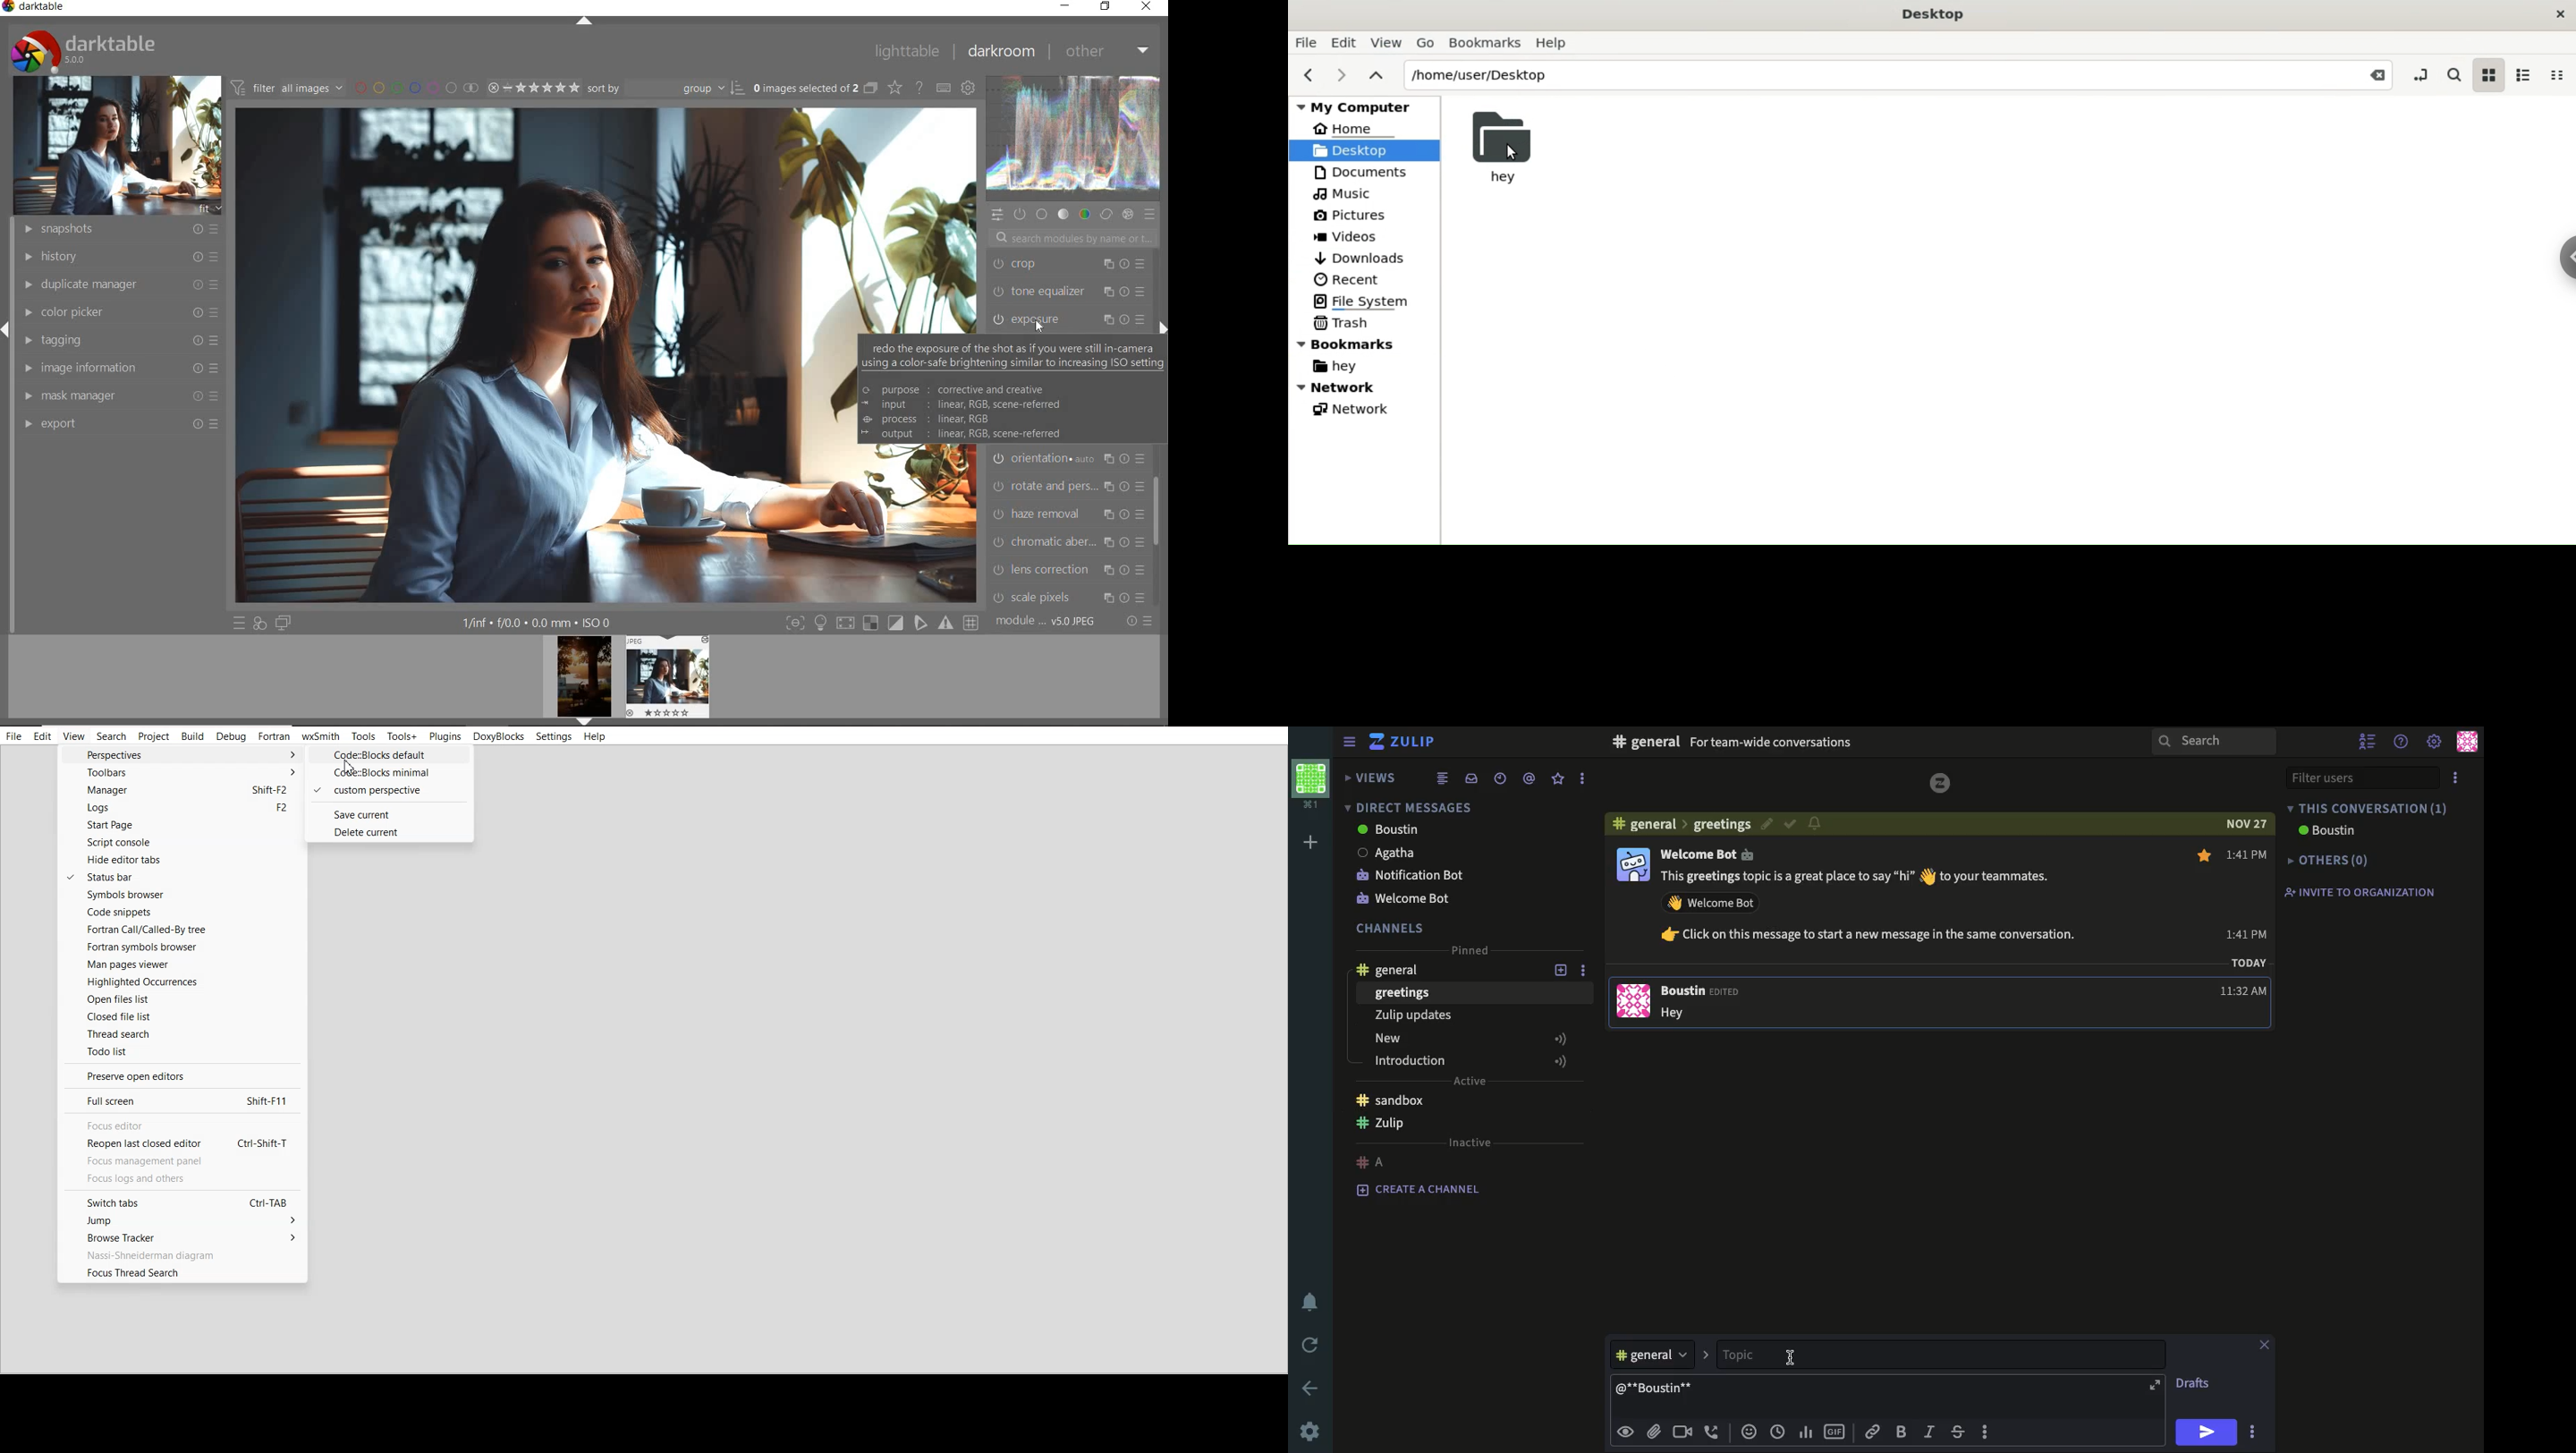 This screenshot has height=1456, width=2576. Describe the element at coordinates (1467, 949) in the screenshot. I see `pinned` at that location.